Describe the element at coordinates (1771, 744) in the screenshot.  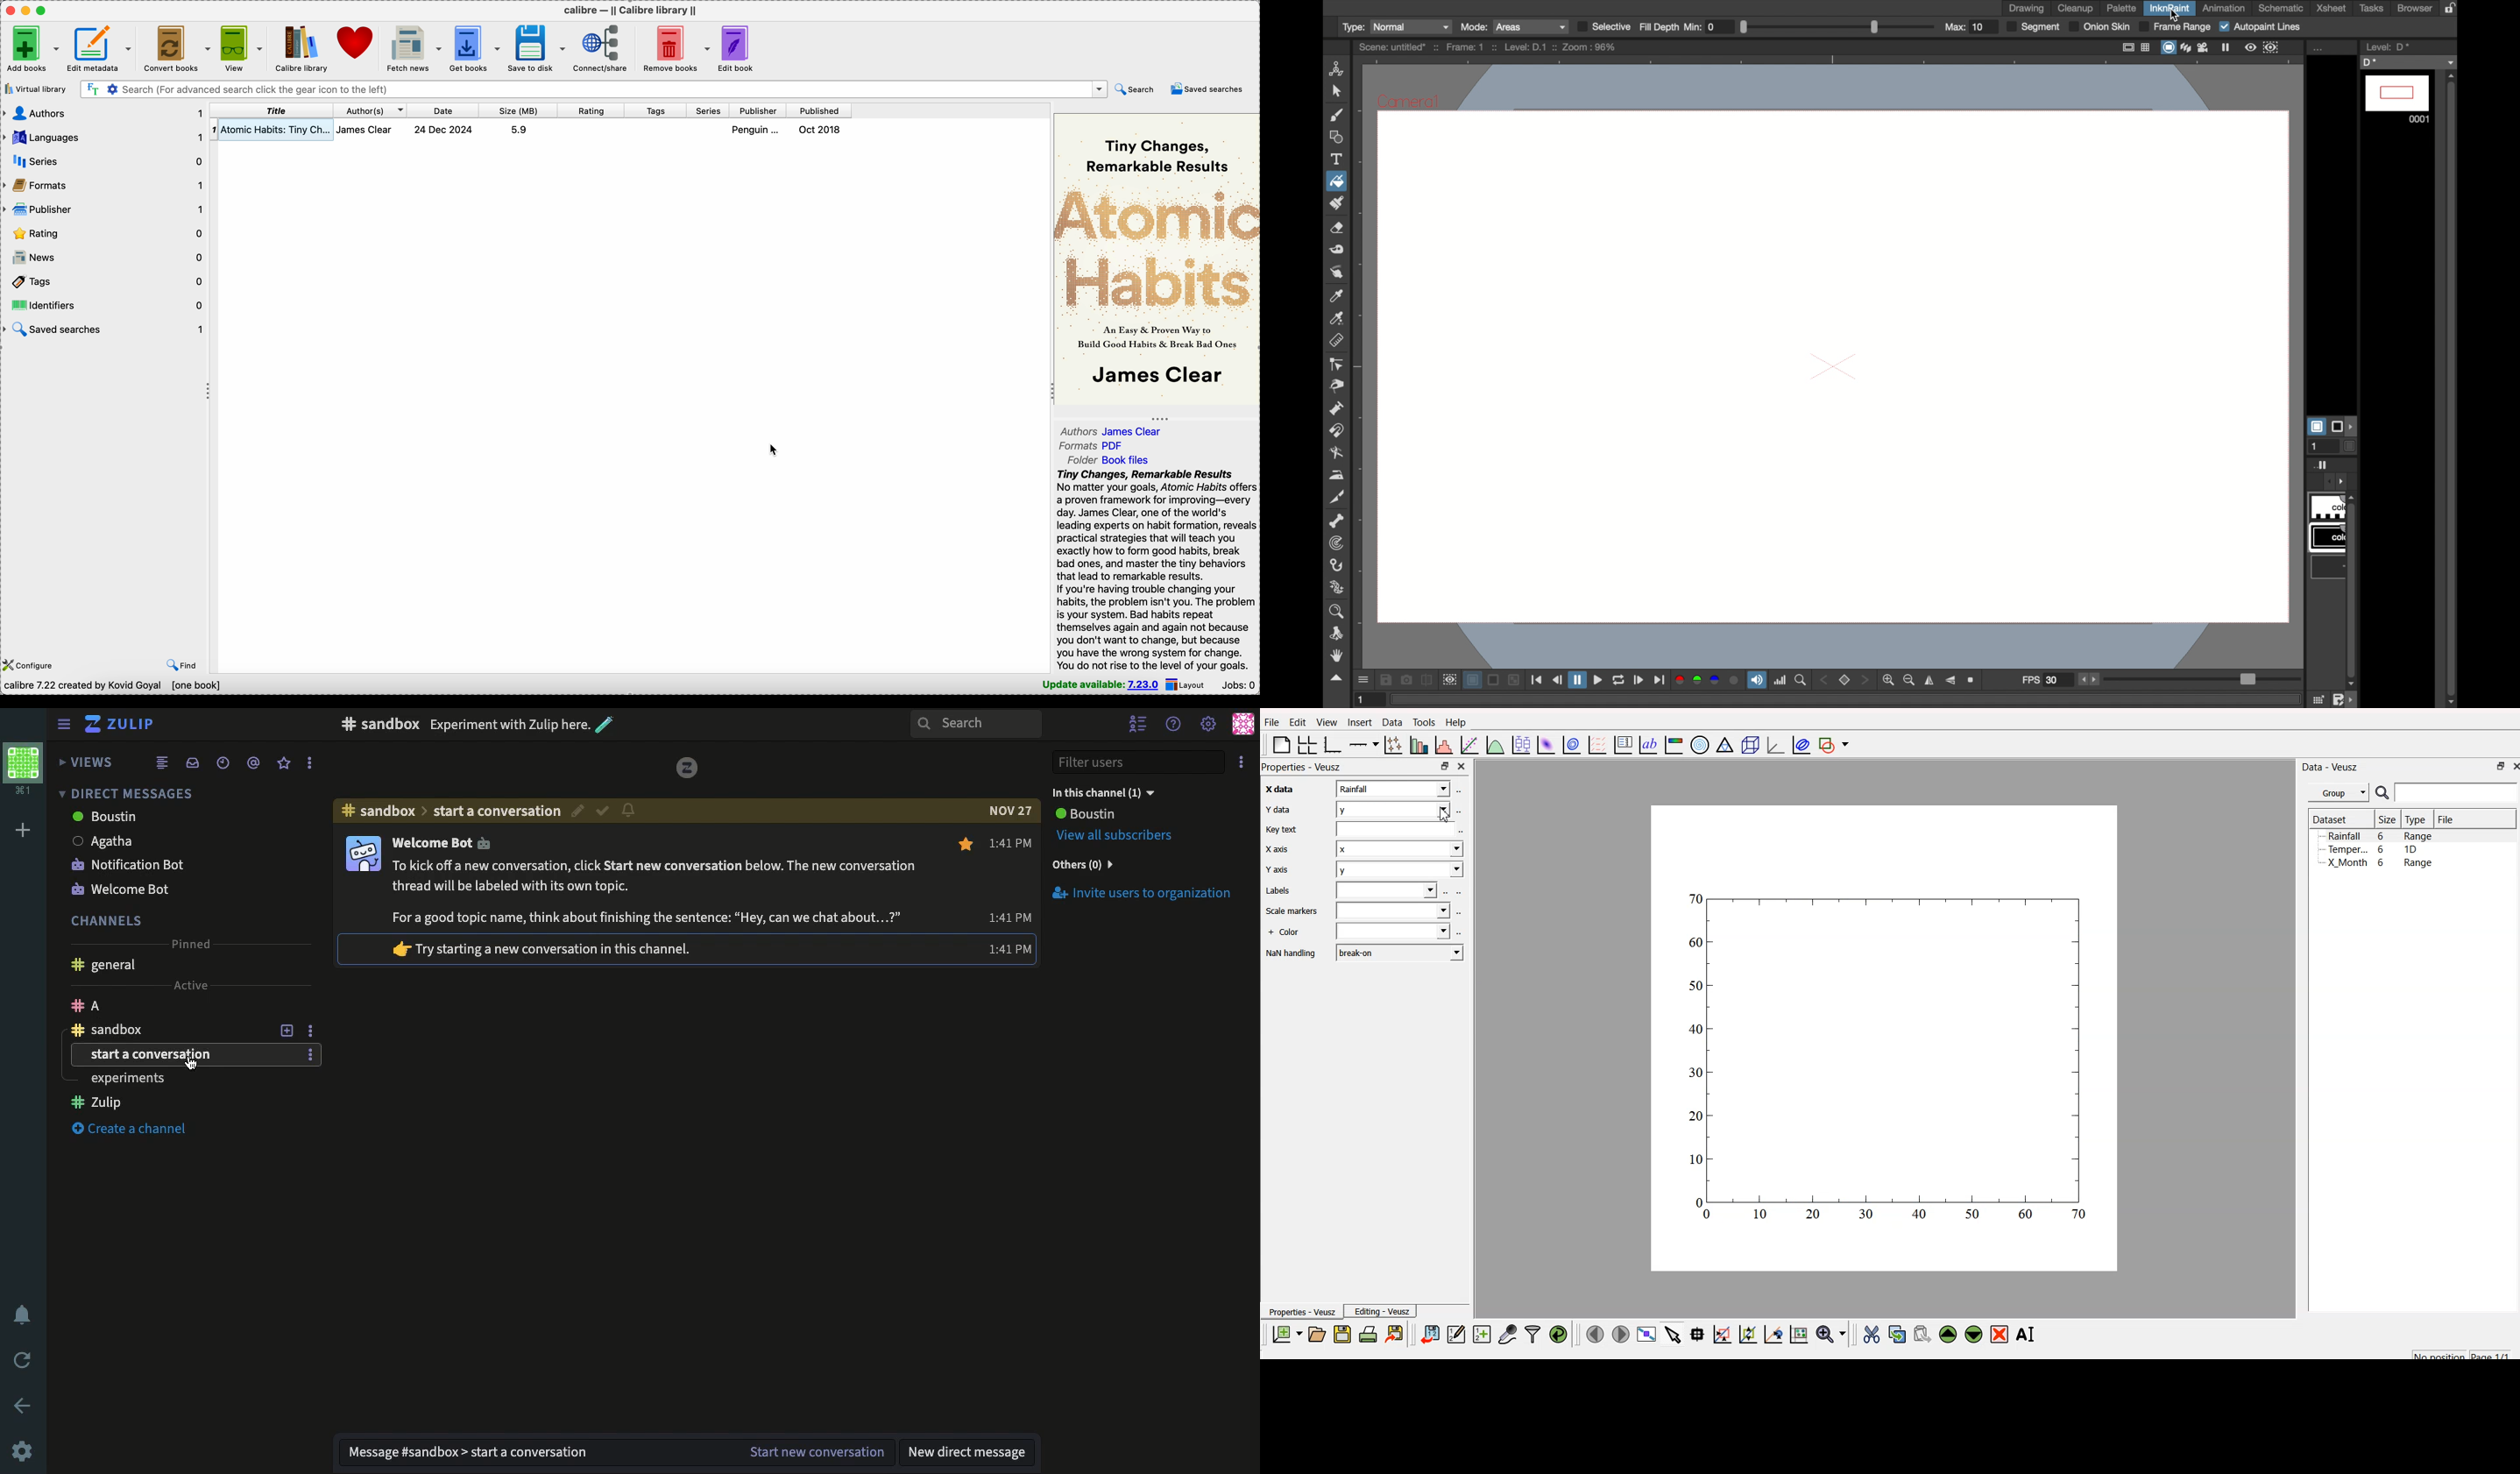
I see `3D graph` at that location.